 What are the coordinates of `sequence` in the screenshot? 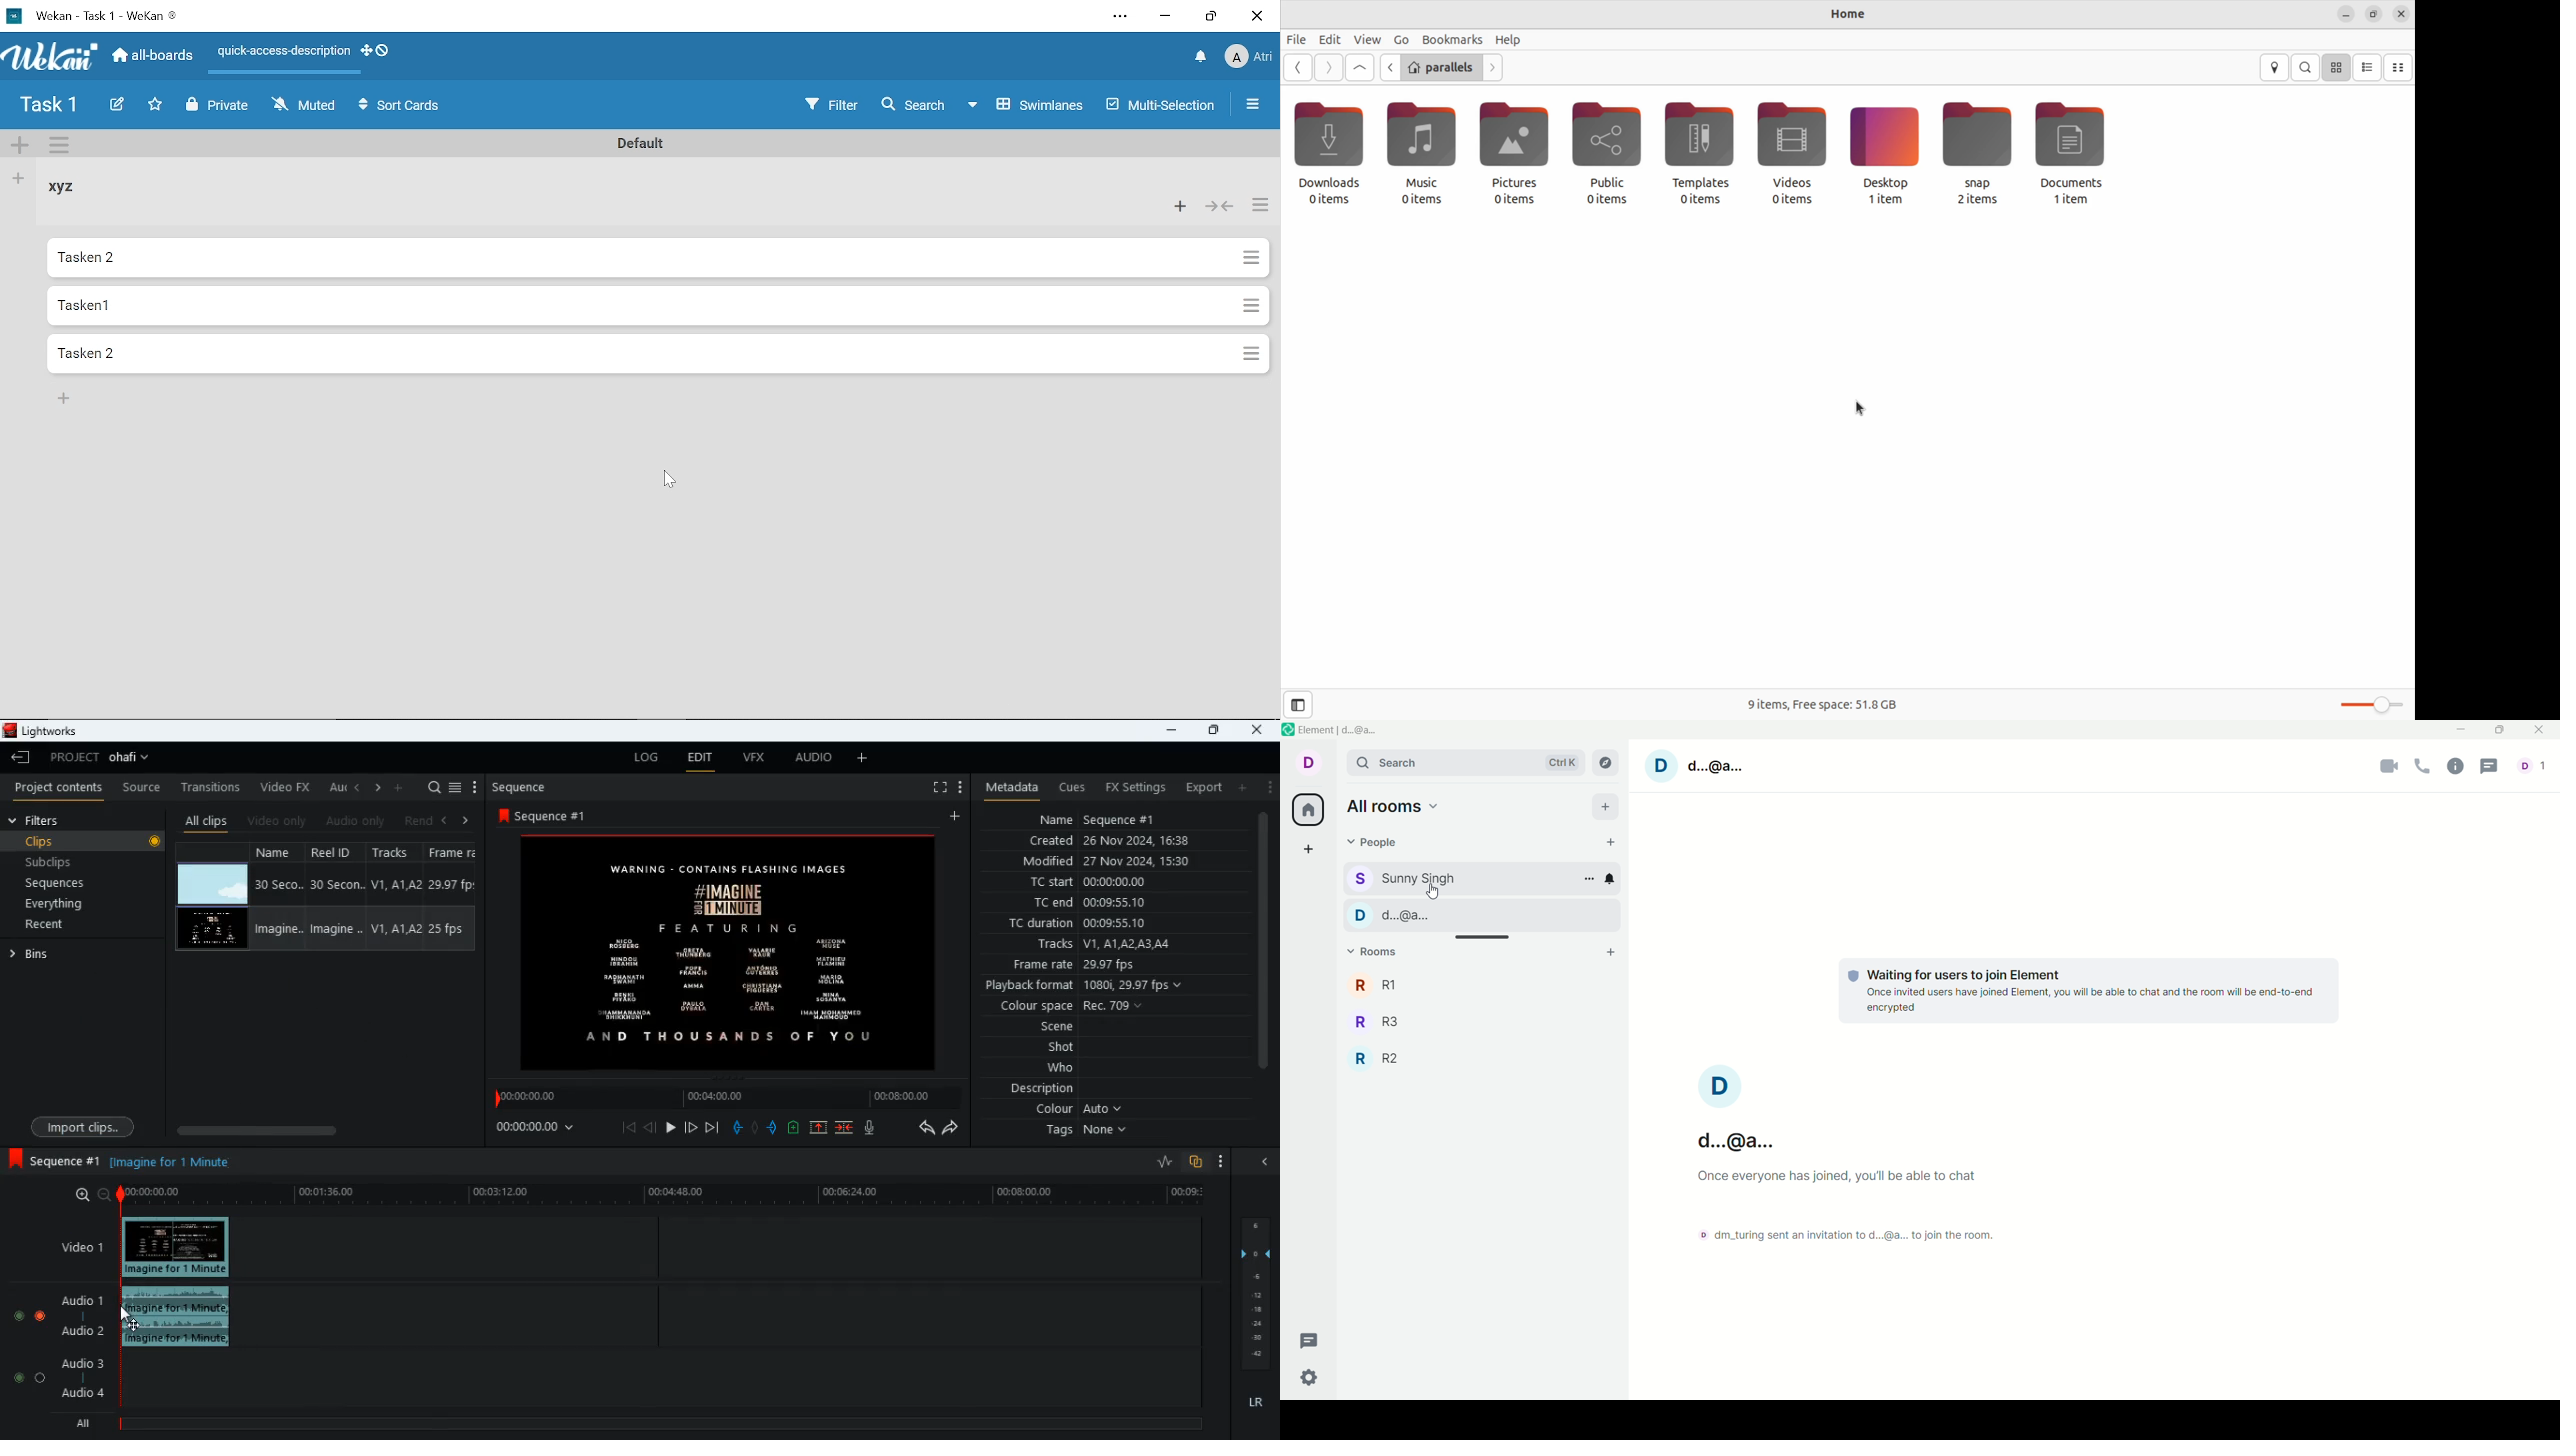 It's located at (558, 815).